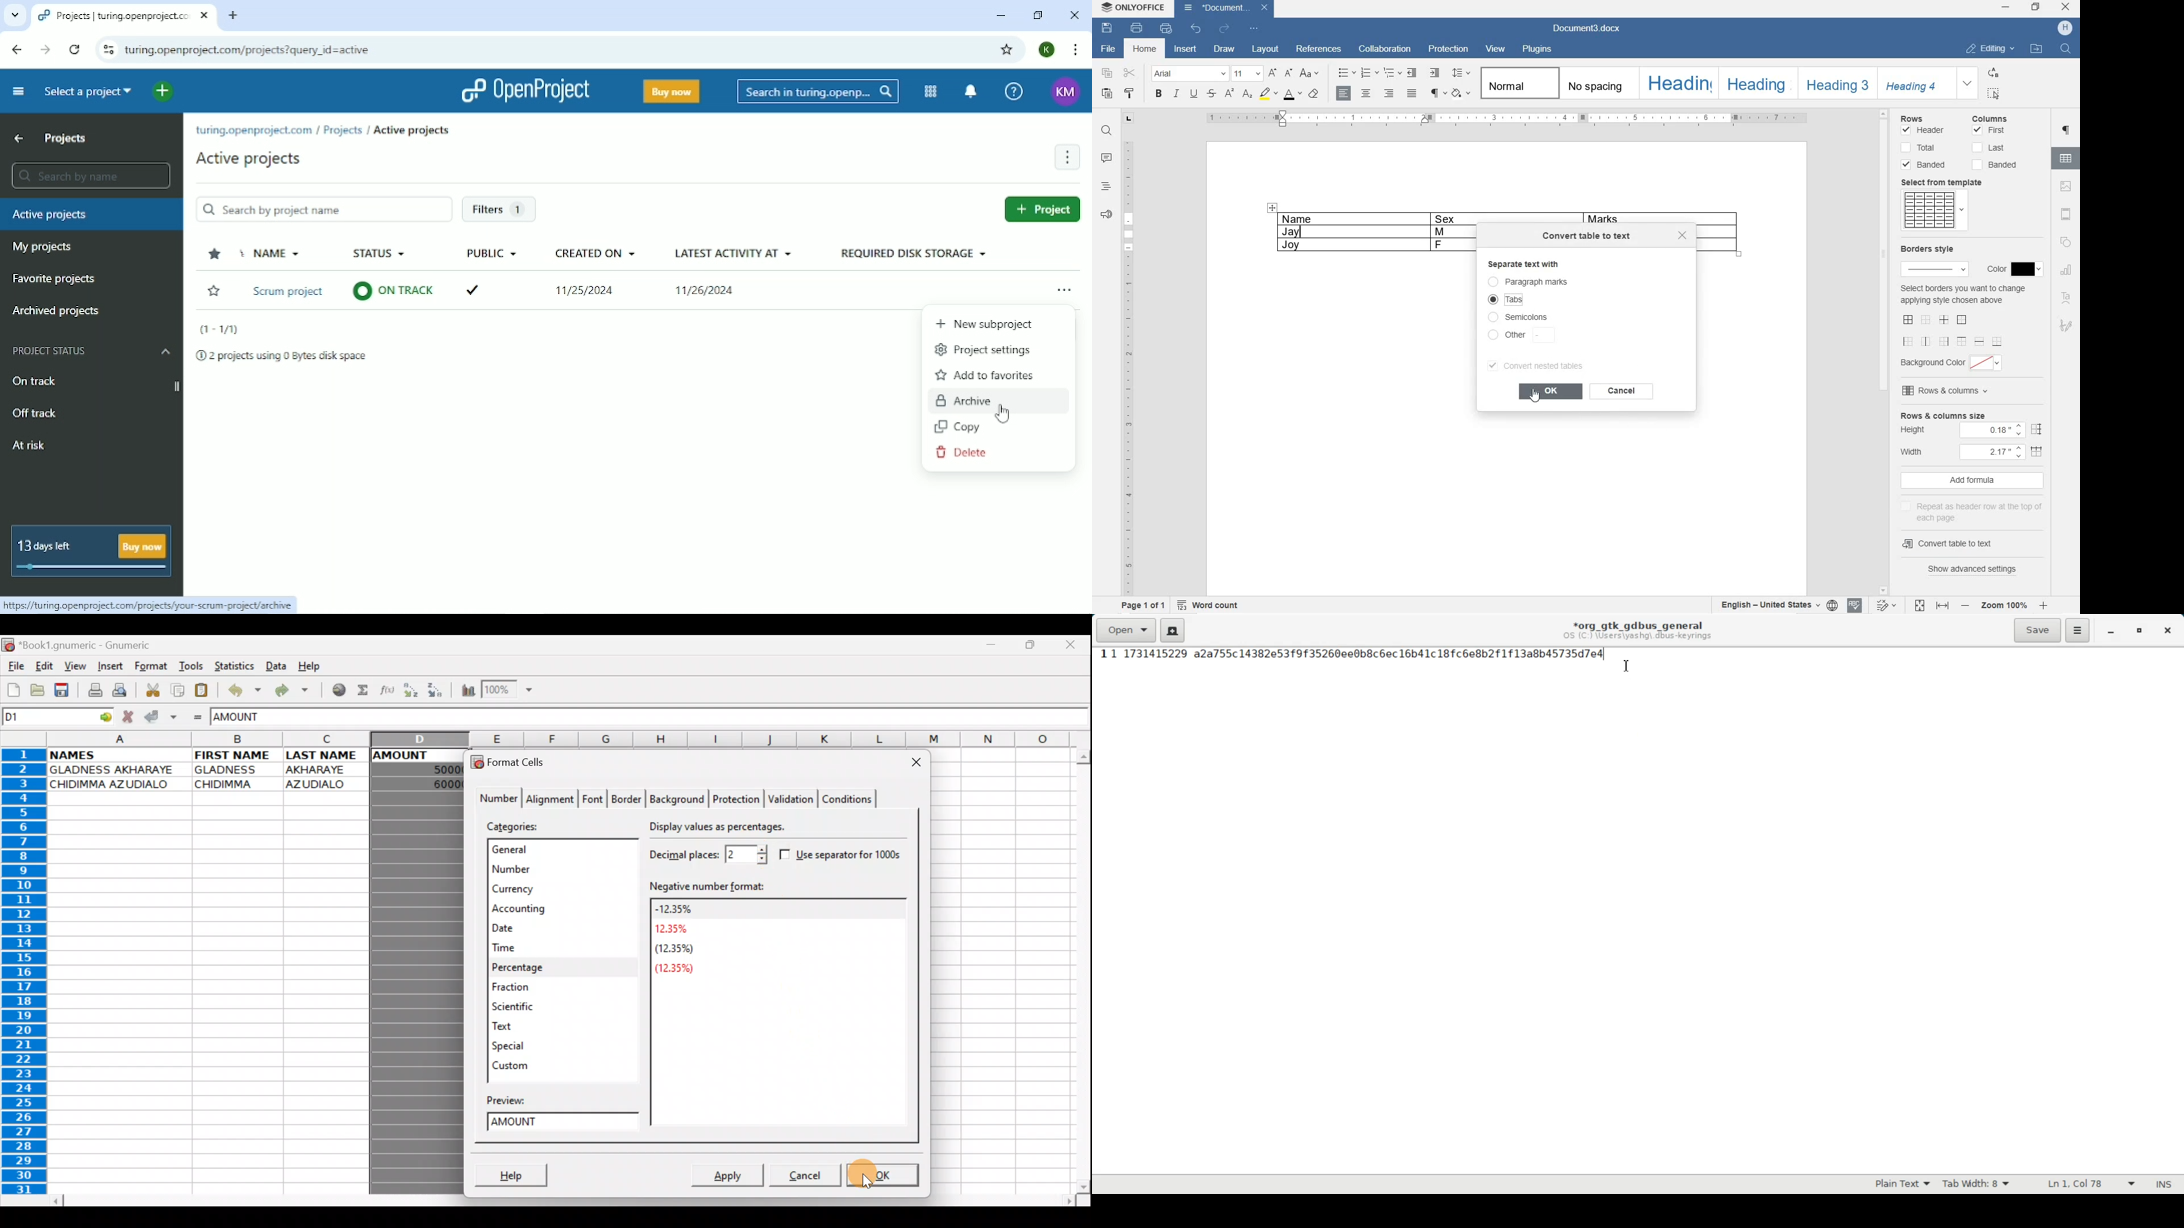  Describe the element at coordinates (1142, 605) in the screenshot. I see `PAGE 1 OF 1` at that location.